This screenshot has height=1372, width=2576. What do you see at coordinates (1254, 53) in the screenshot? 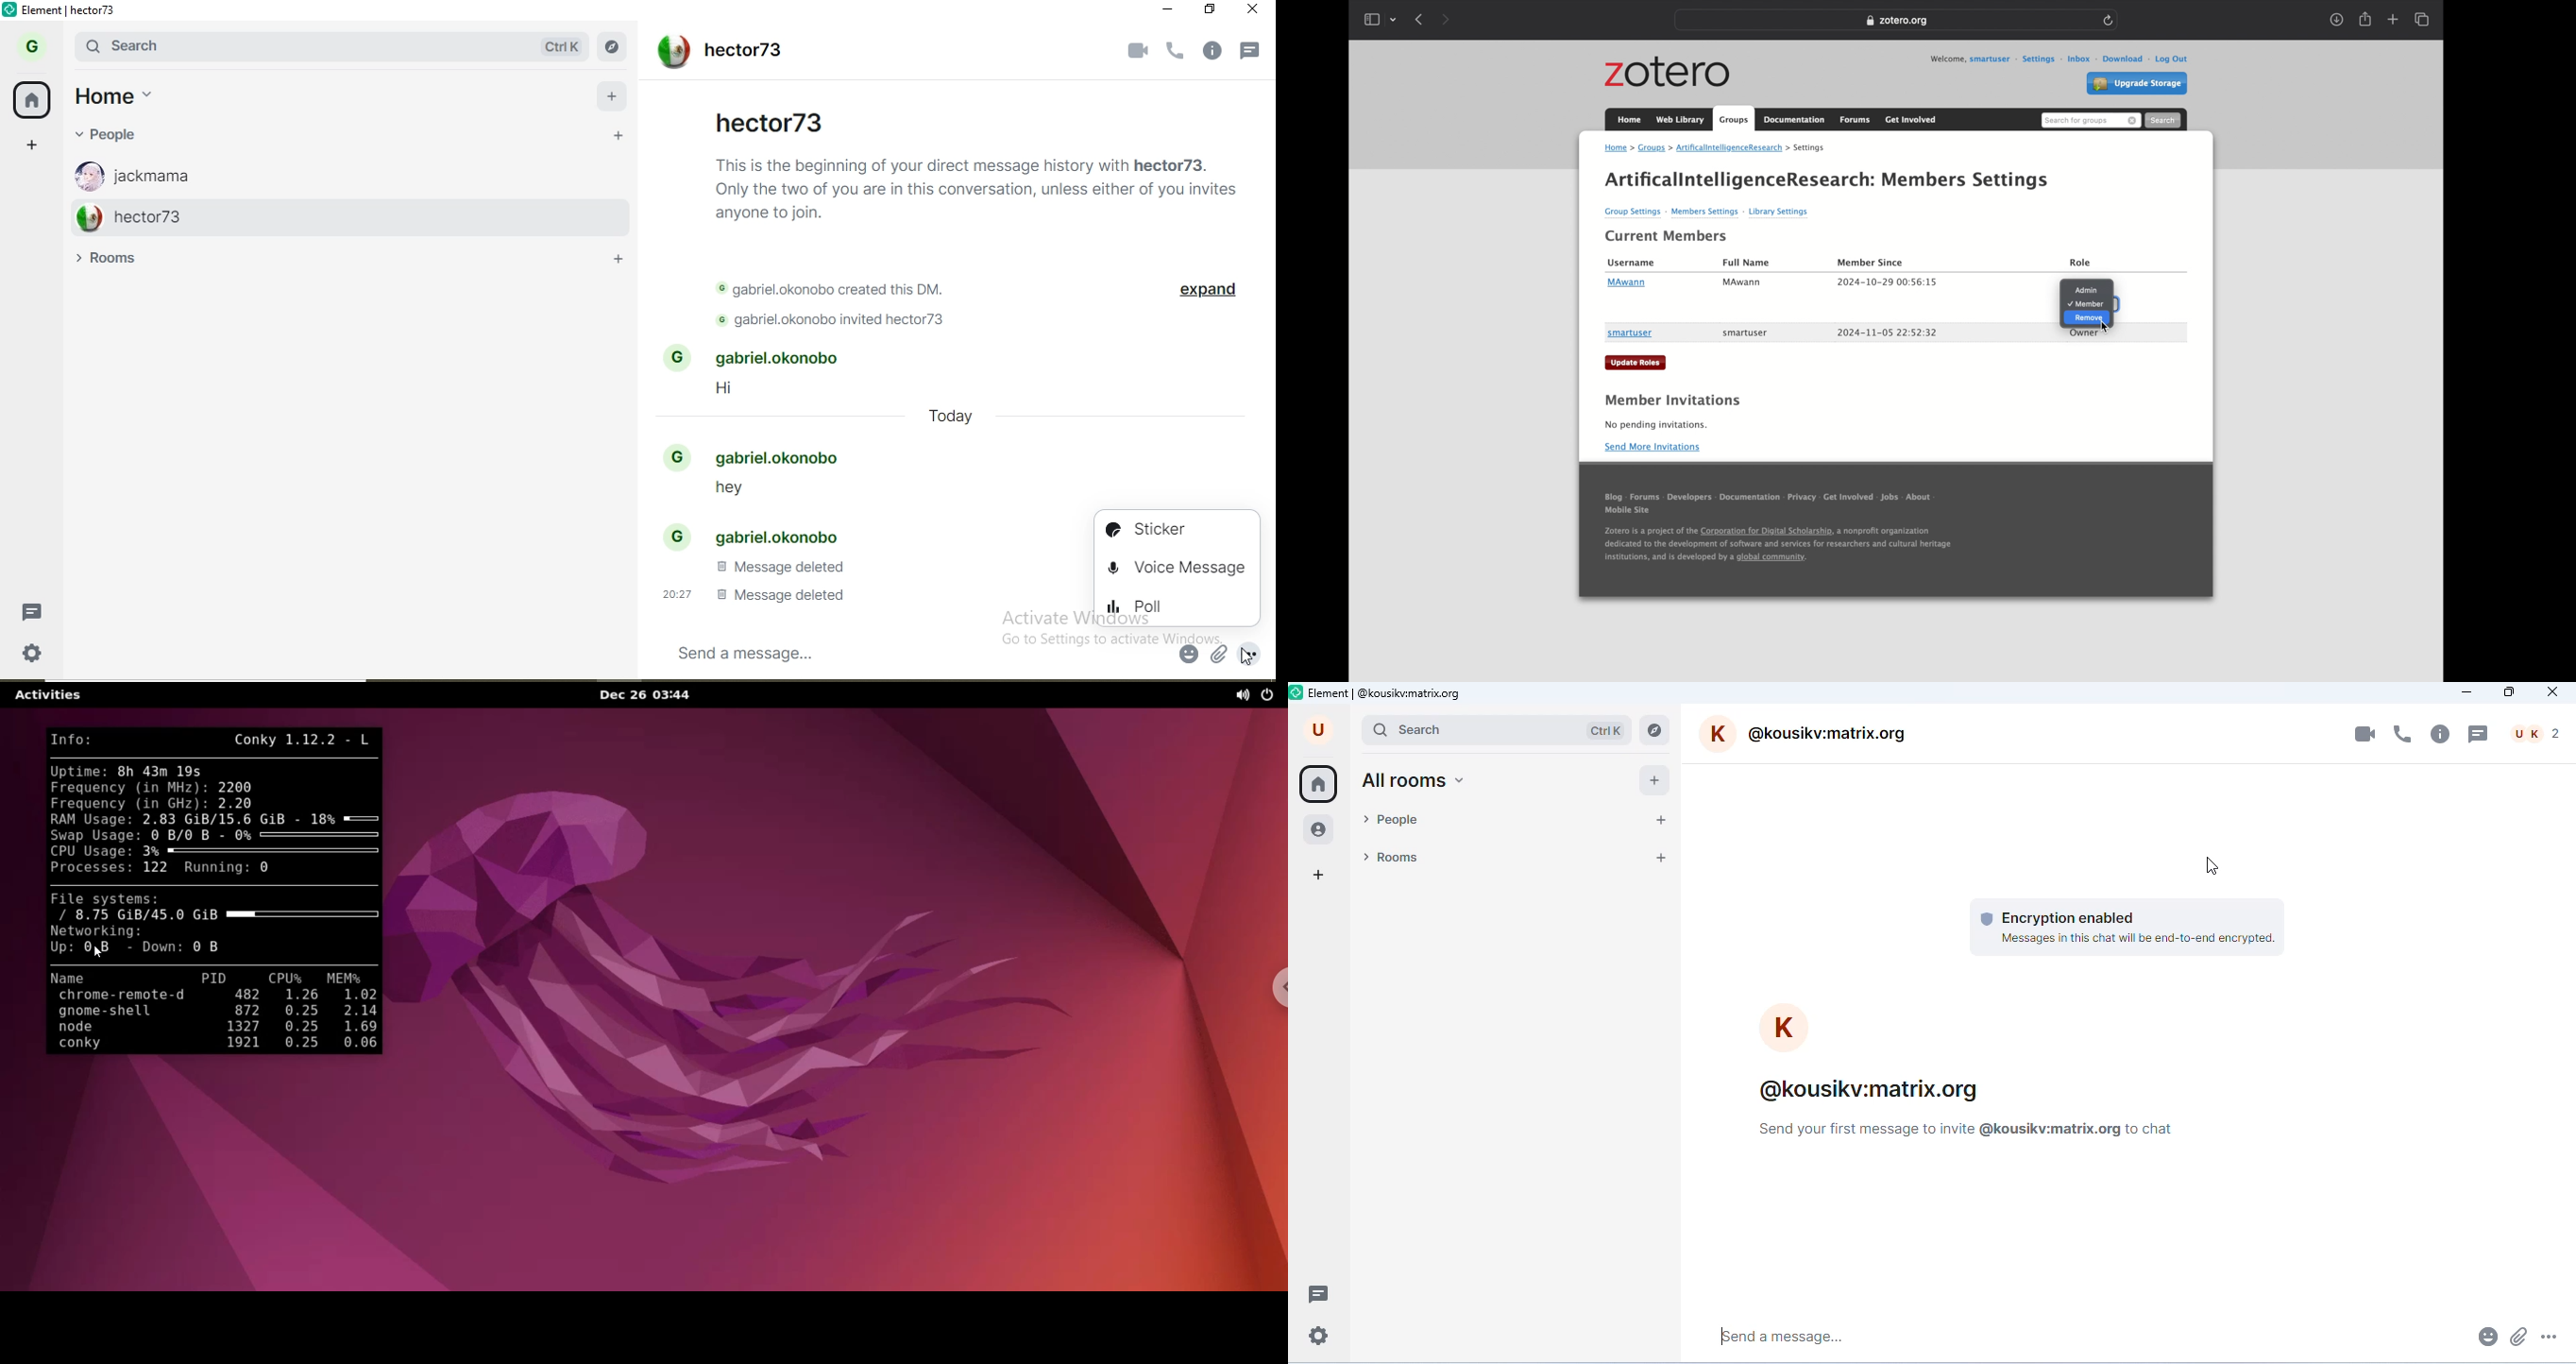
I see `notifications` at bounding box center [1254, 53].